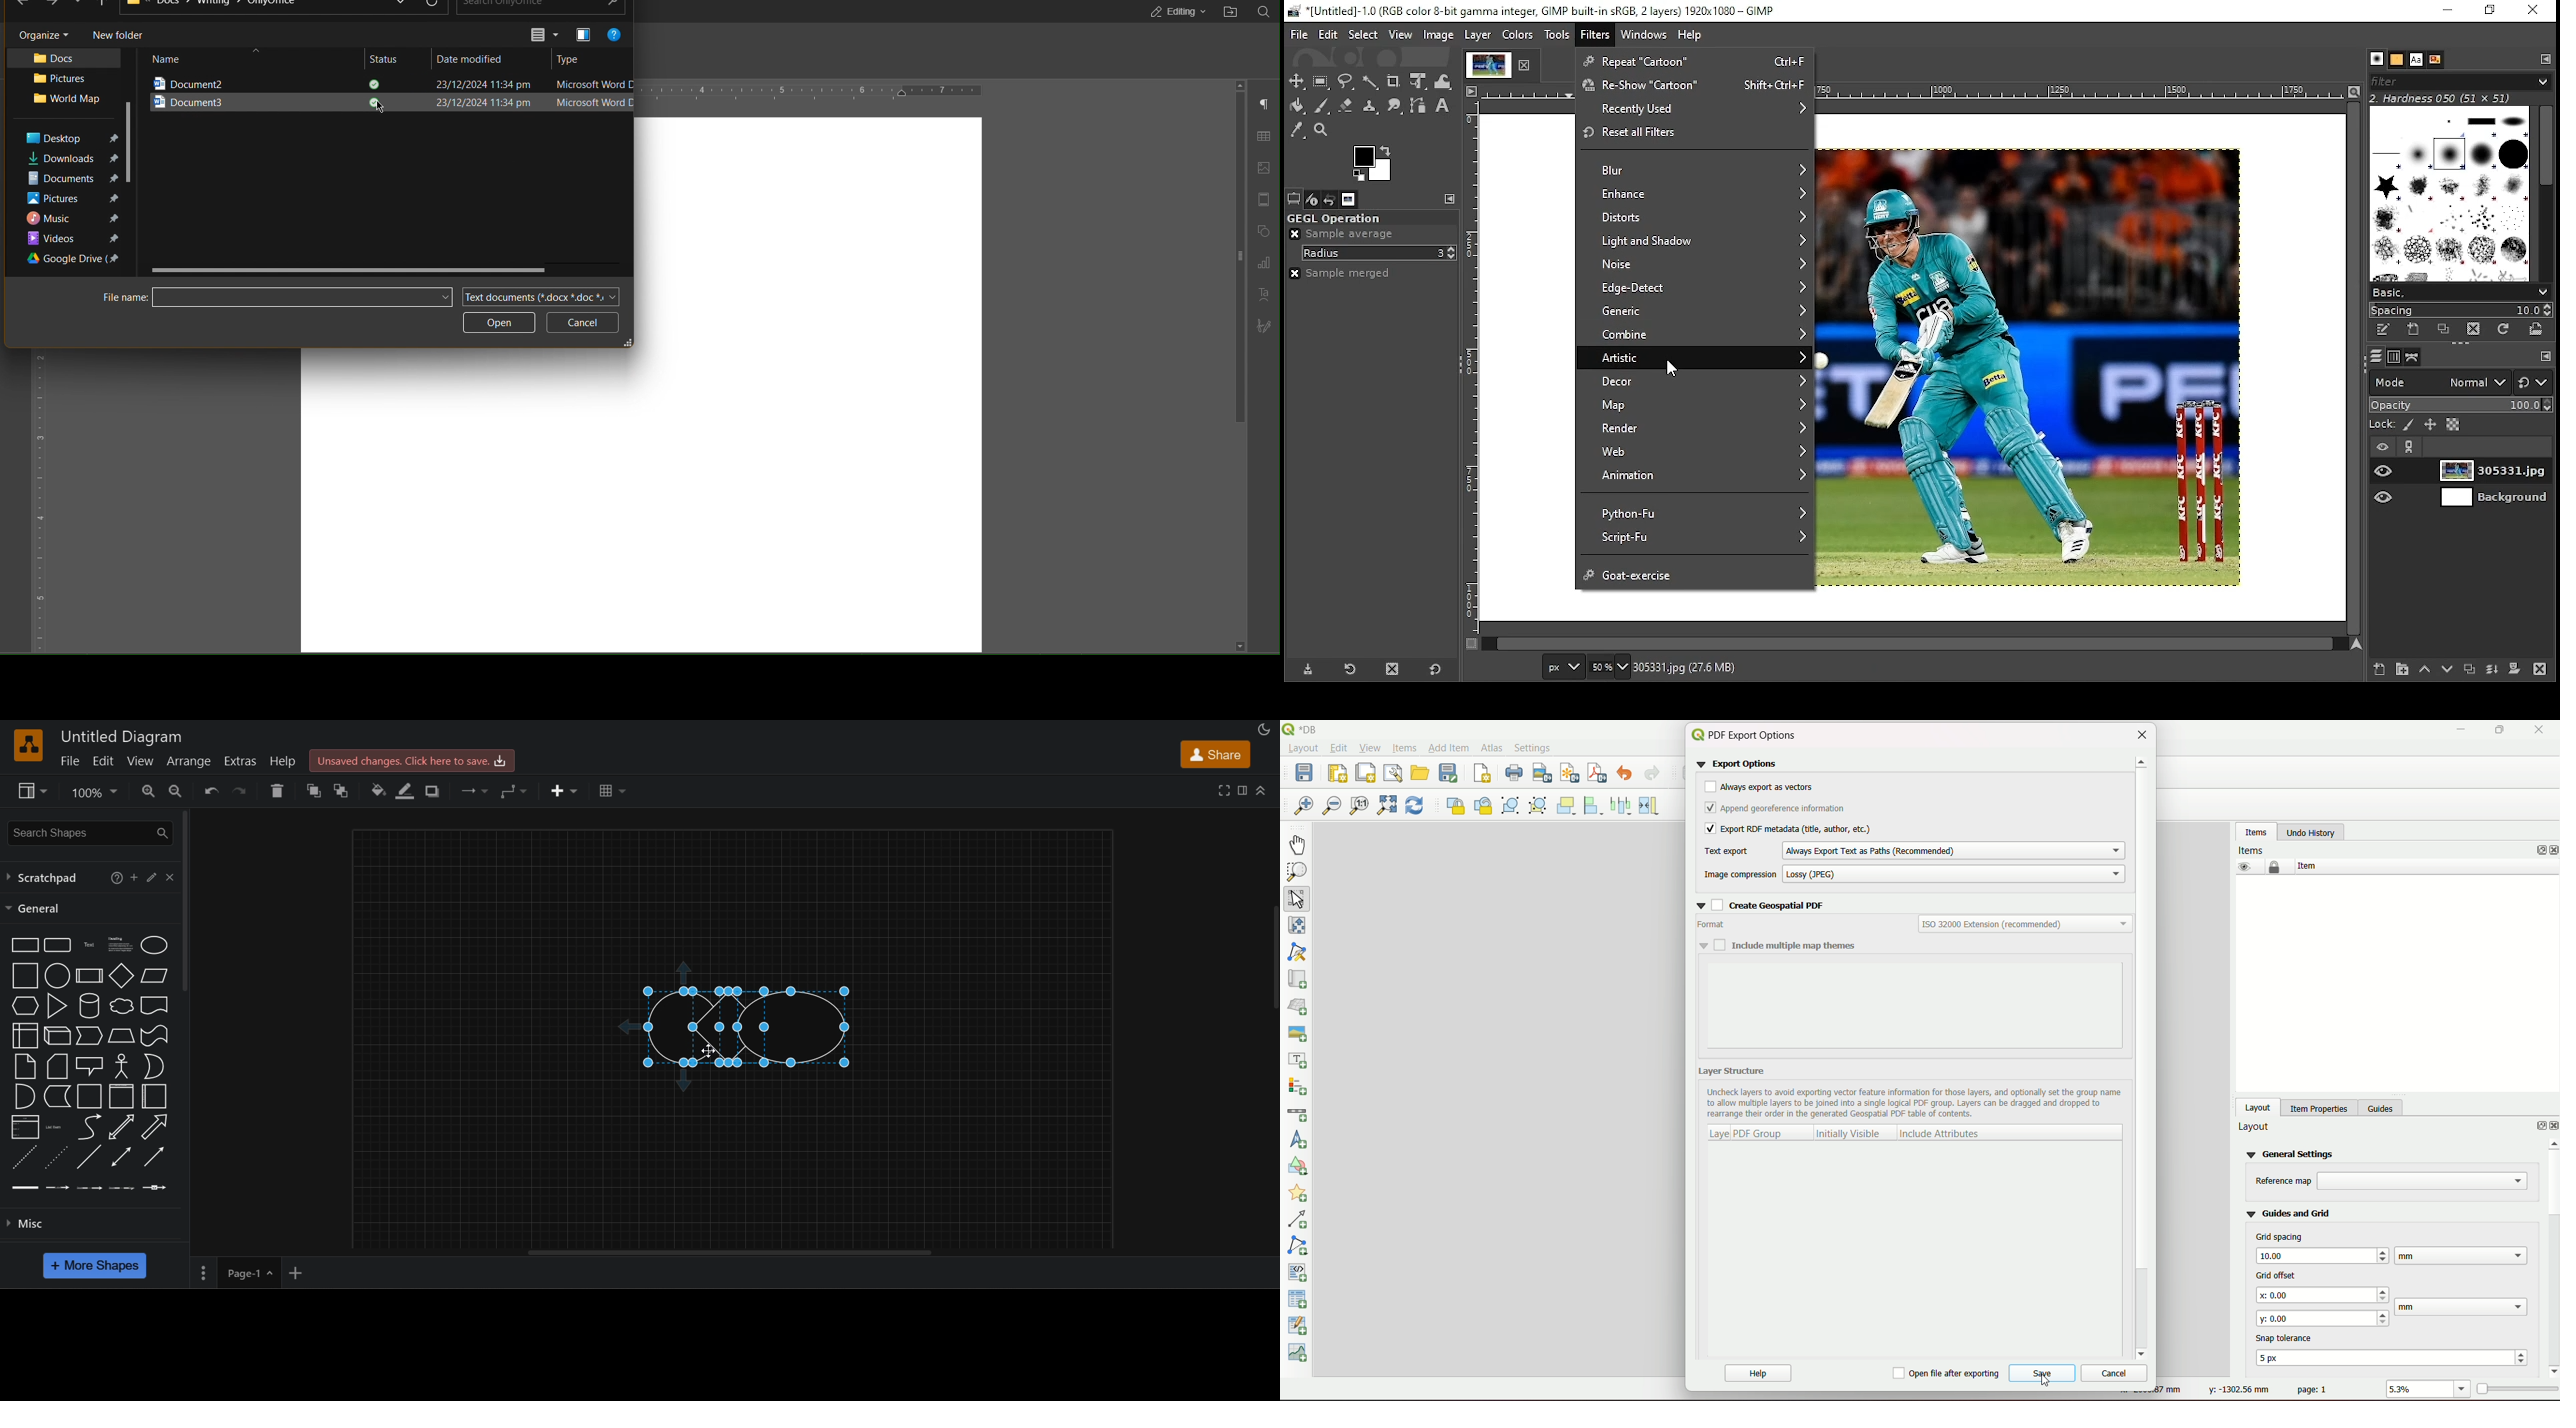 The height and width of the screenshot is (1428, 2576). I want to click on Title and logo, so click(1749, 735).